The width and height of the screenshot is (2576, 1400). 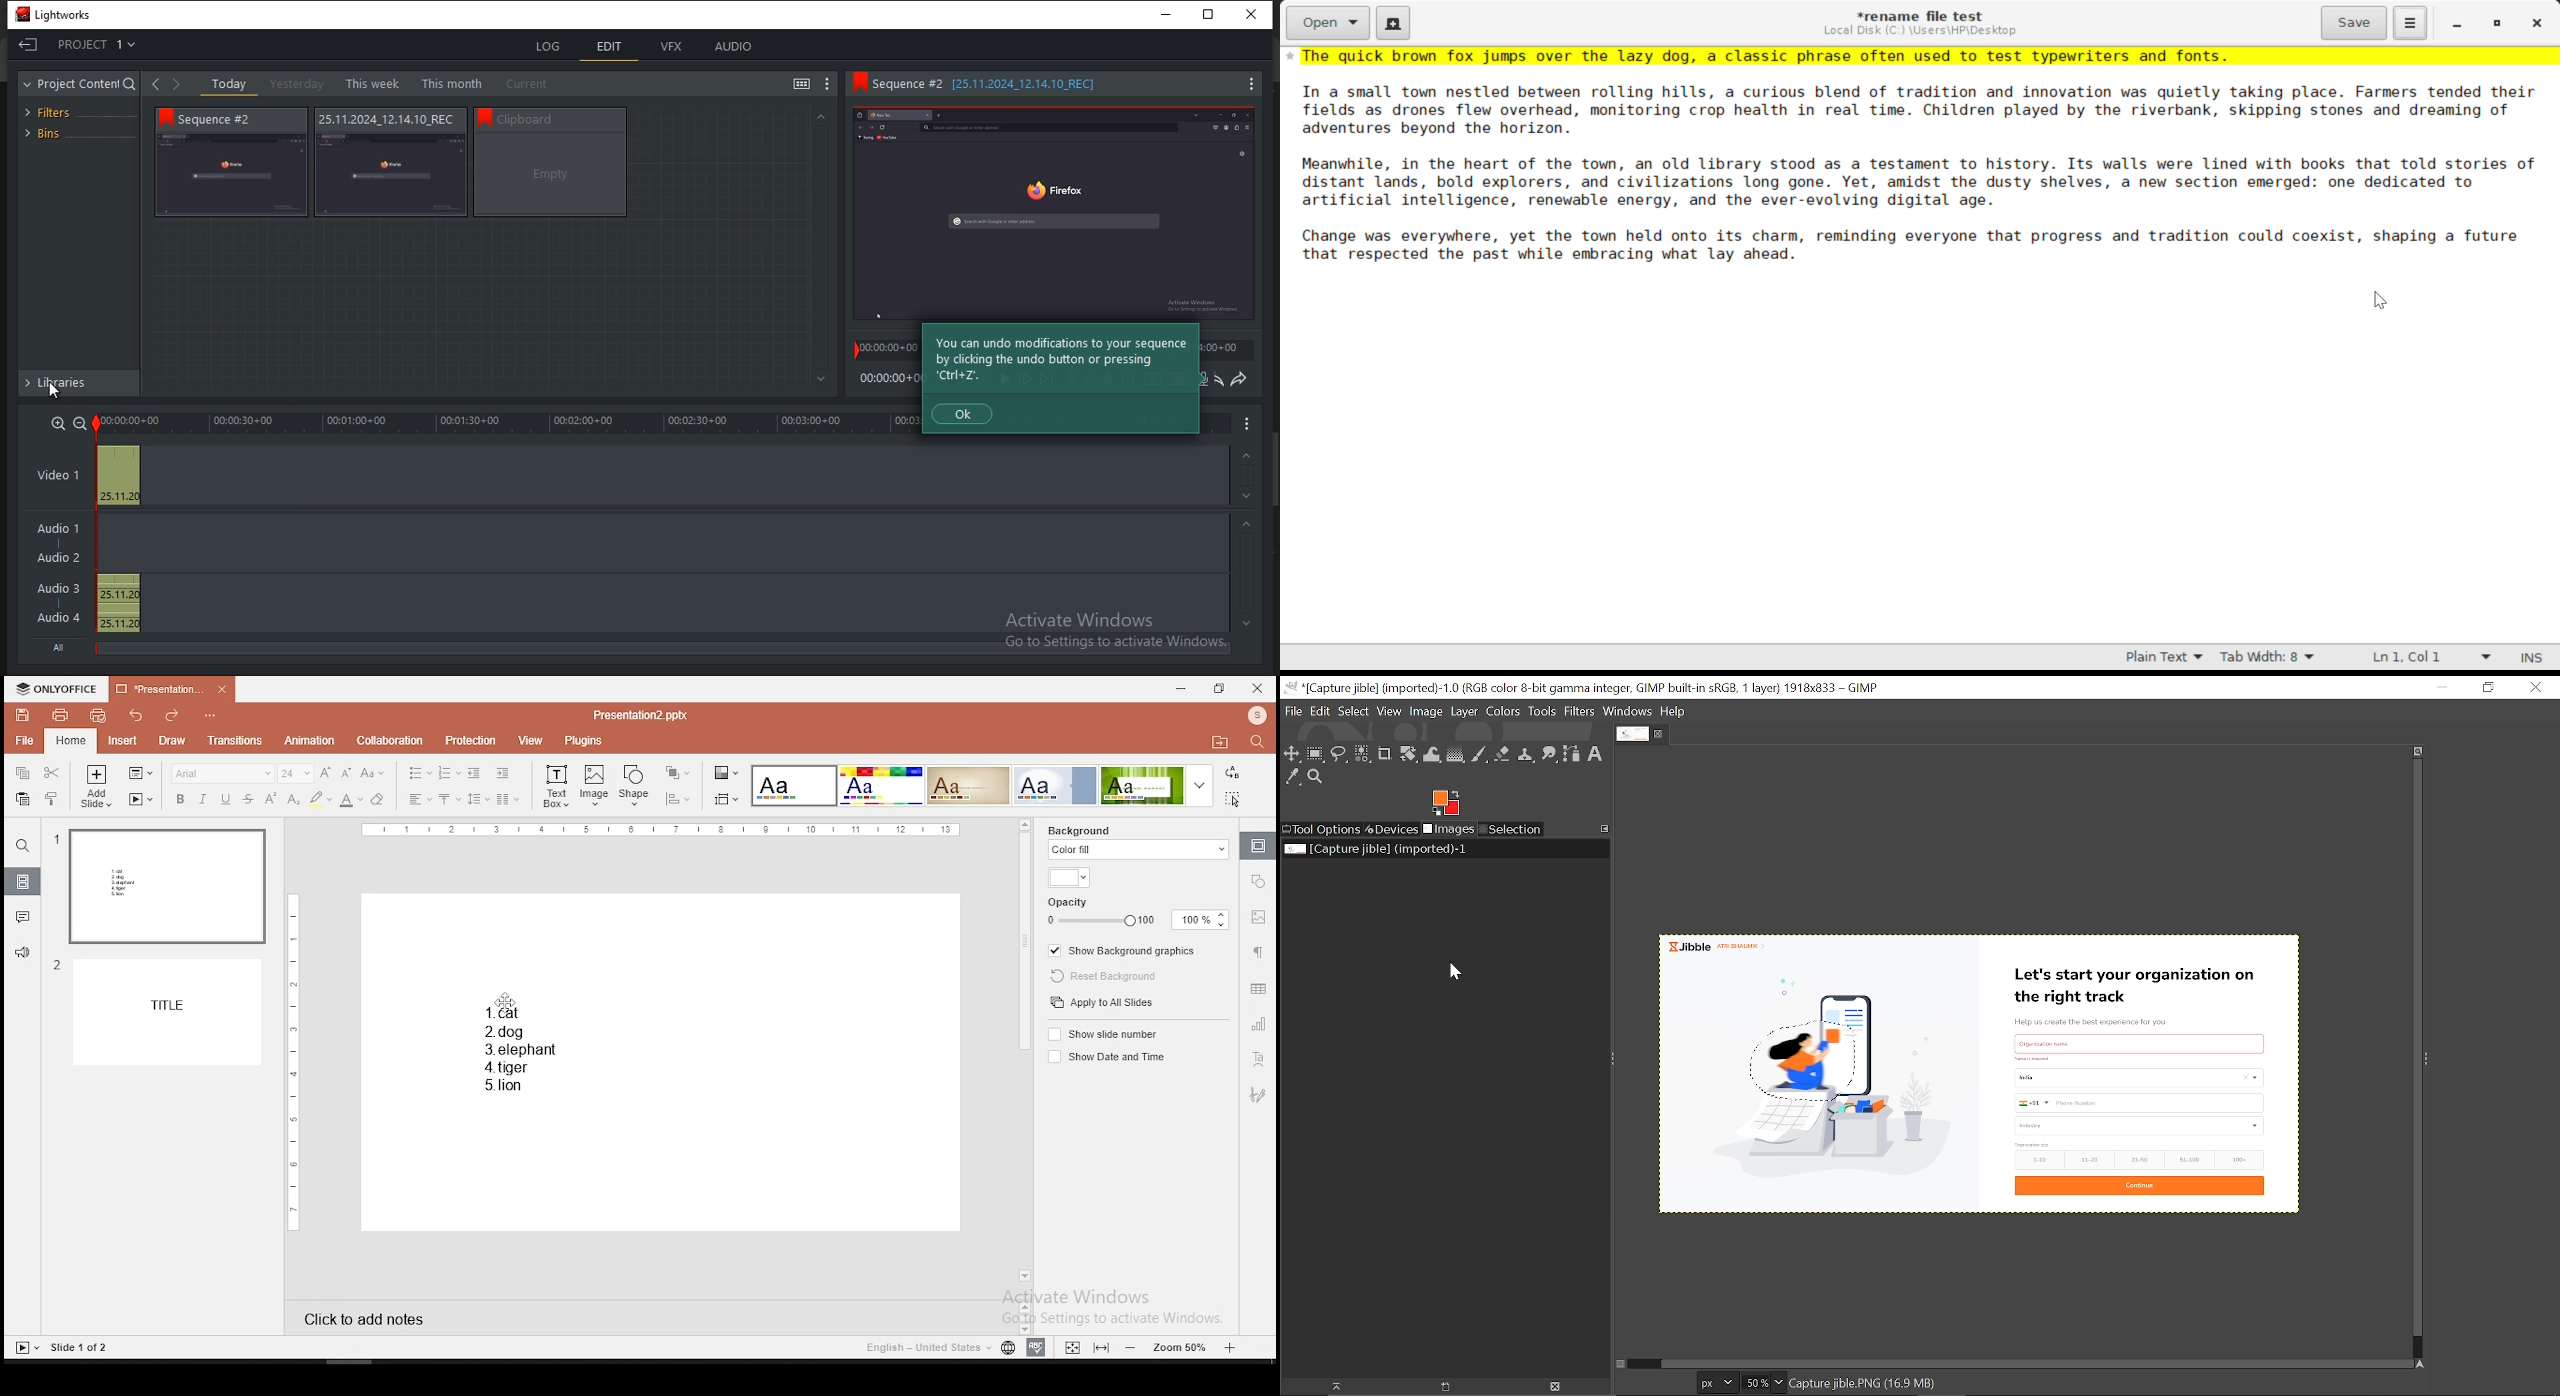 I want to click on Current image, so click(x=2098, y=1072).